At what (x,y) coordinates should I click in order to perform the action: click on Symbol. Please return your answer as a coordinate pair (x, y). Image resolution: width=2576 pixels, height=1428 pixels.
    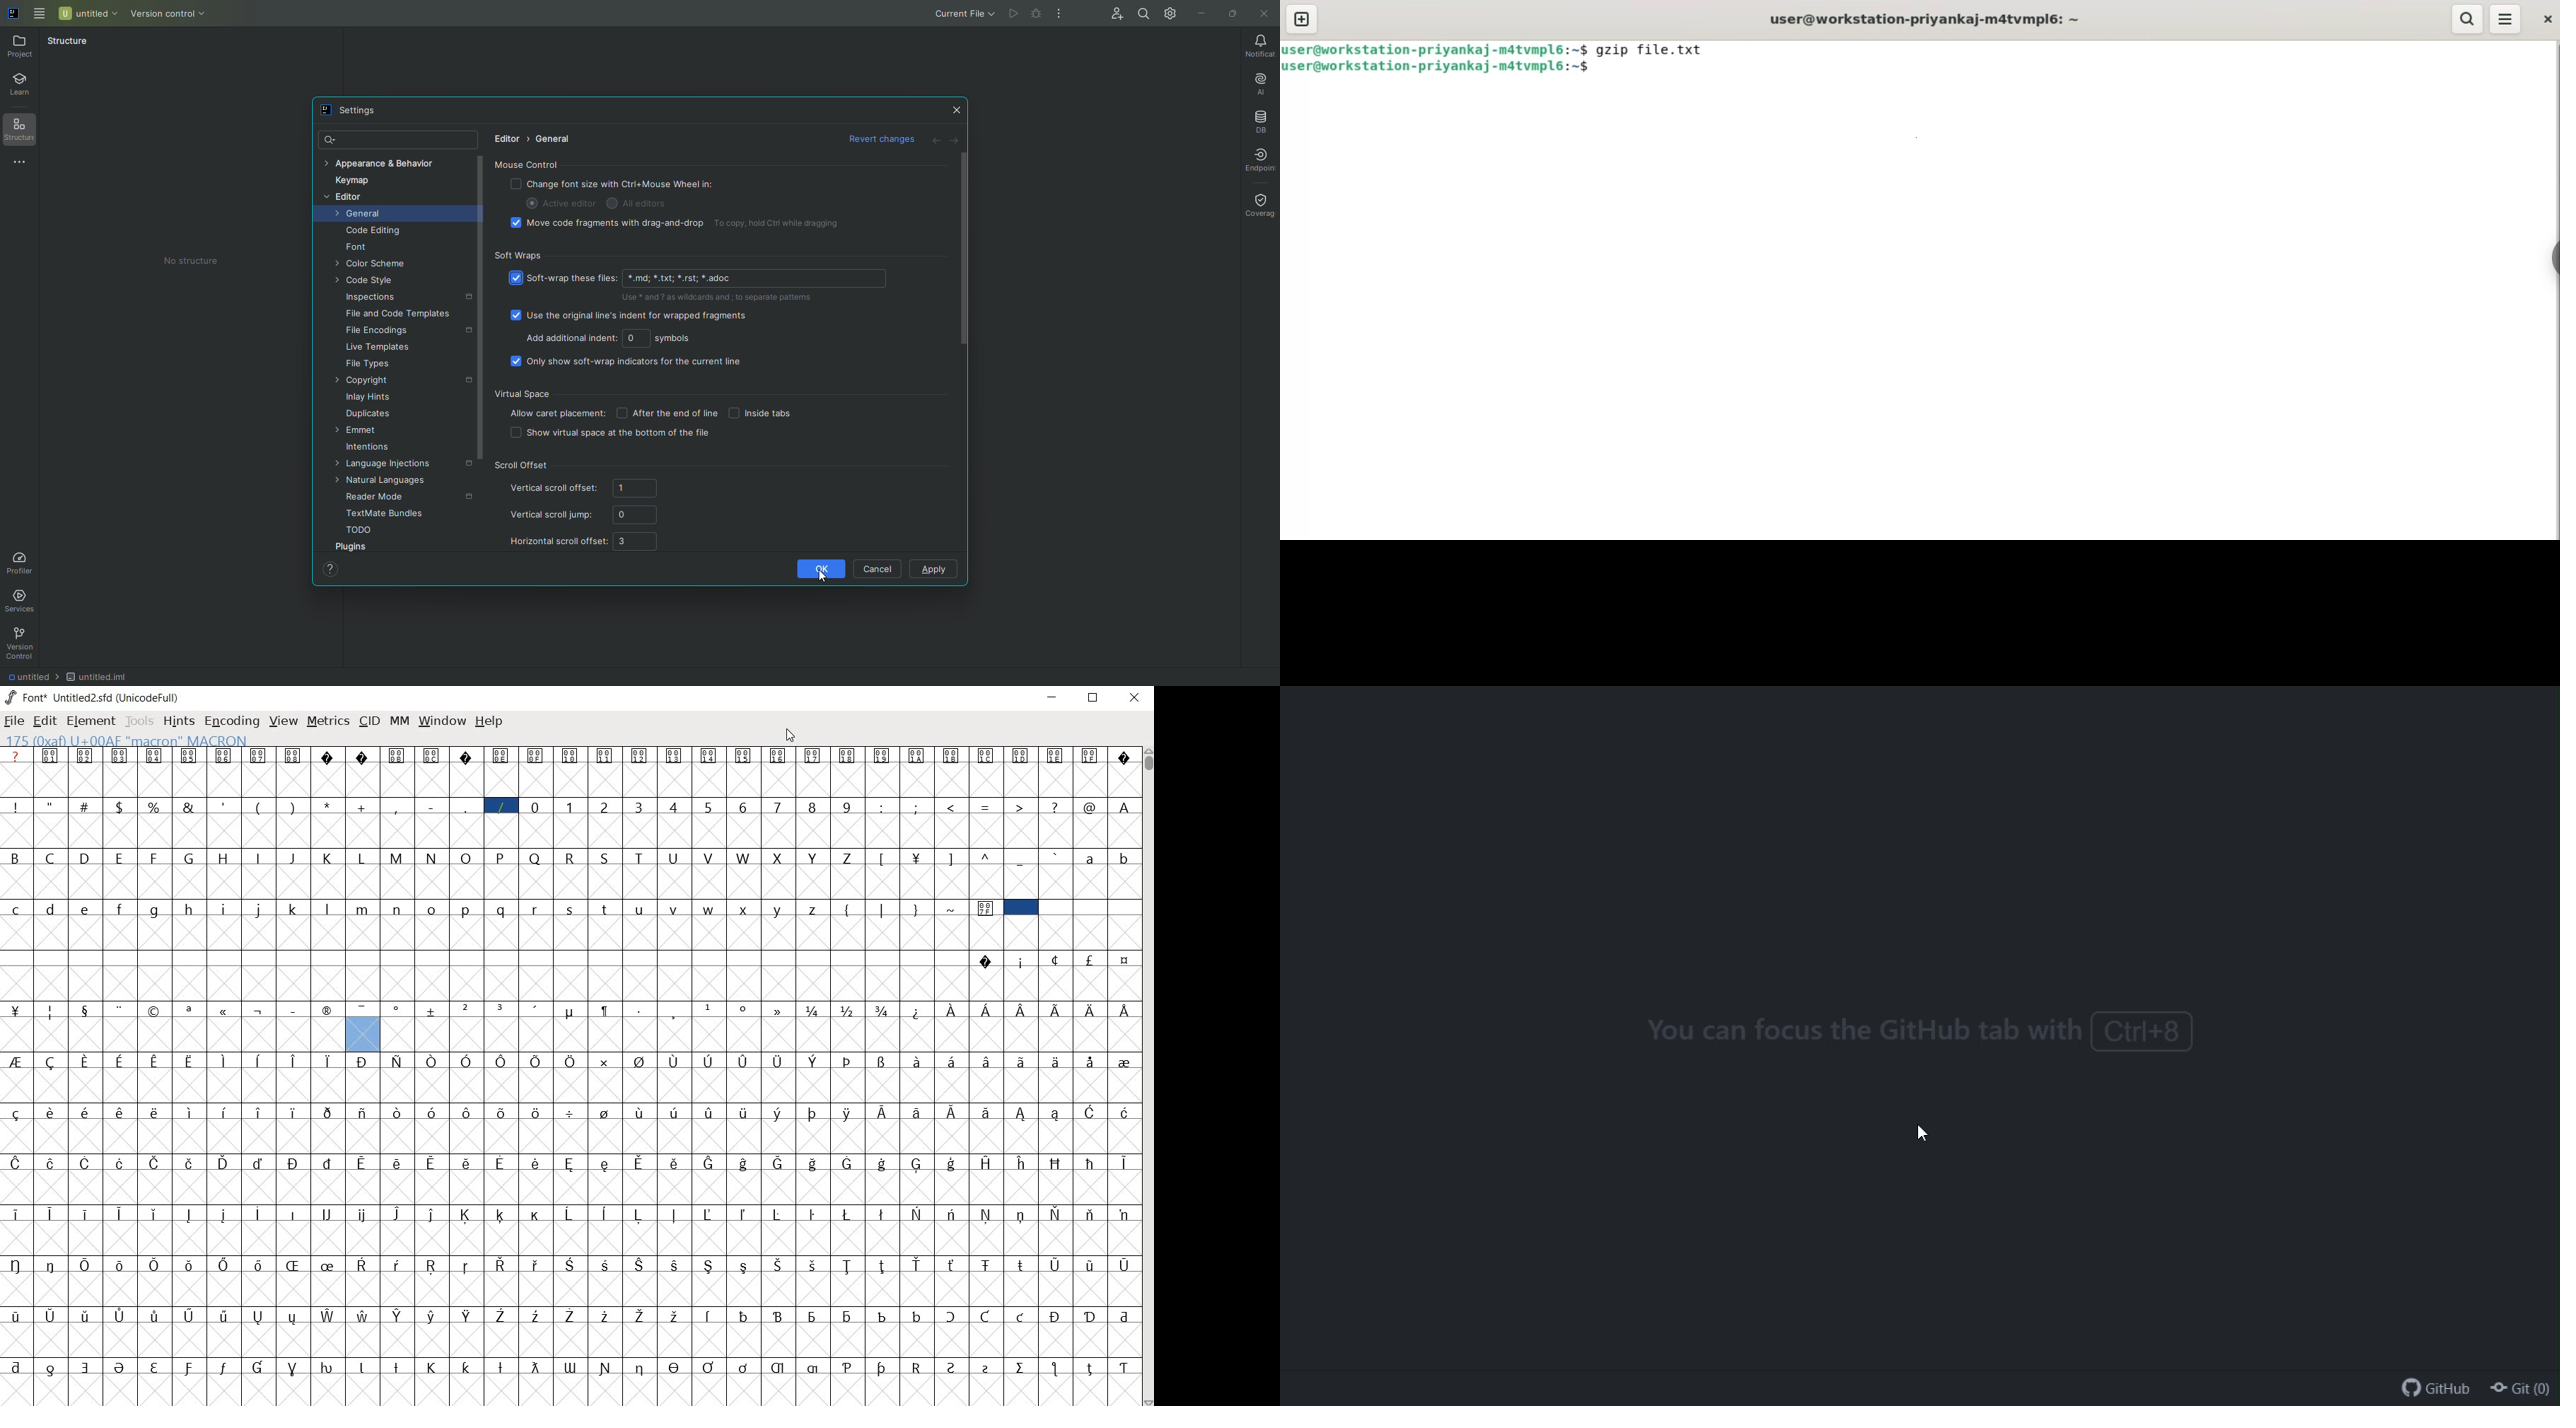
    Looking at the image, I should click on (603, 1215).